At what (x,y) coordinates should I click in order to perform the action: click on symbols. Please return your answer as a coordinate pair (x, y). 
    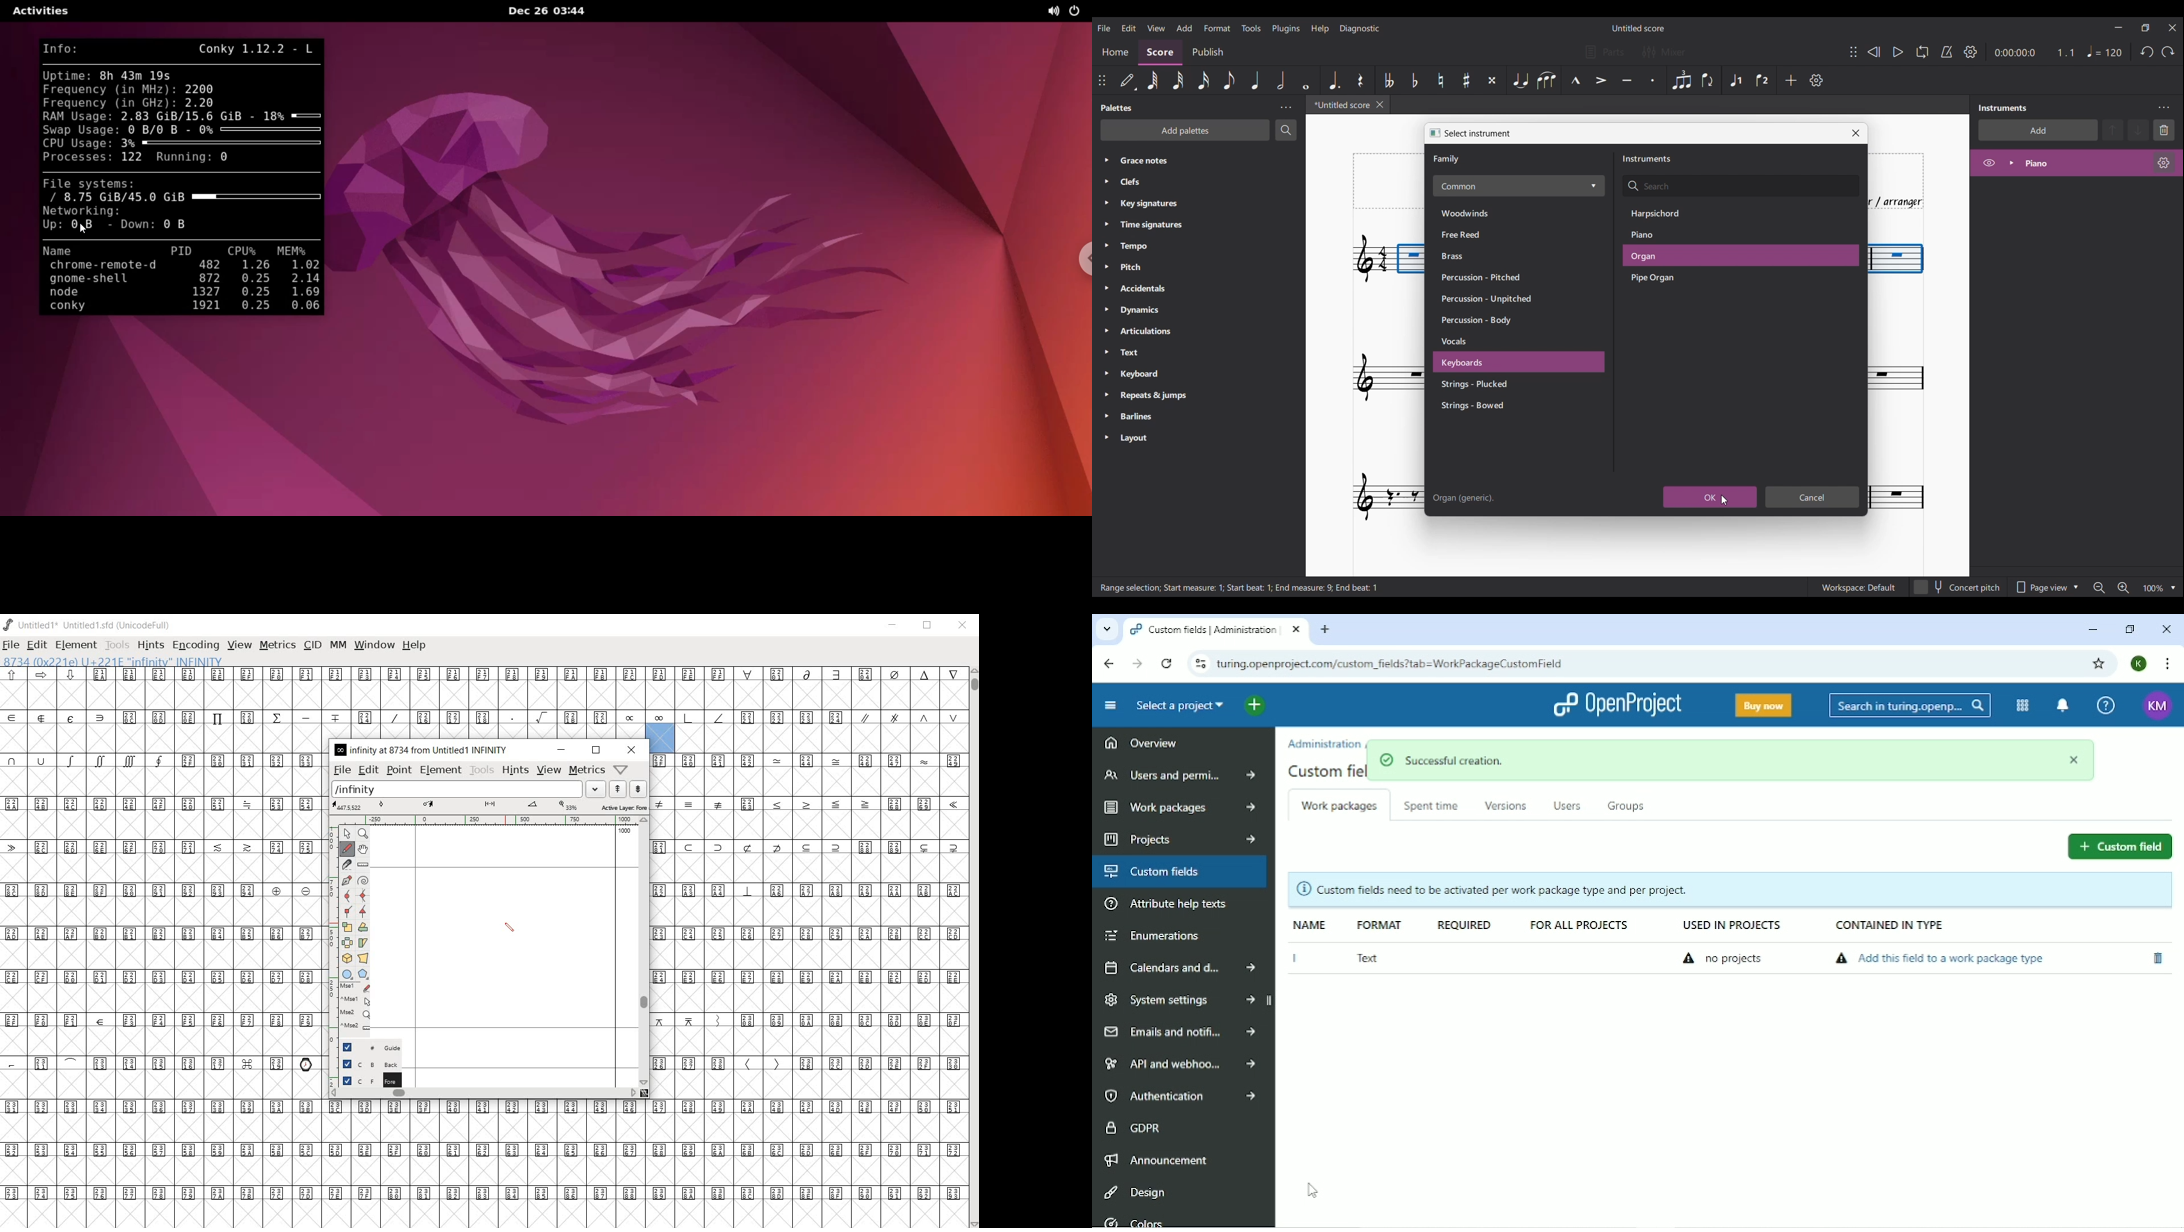
    Looking at the image, I should click on (88, 760).